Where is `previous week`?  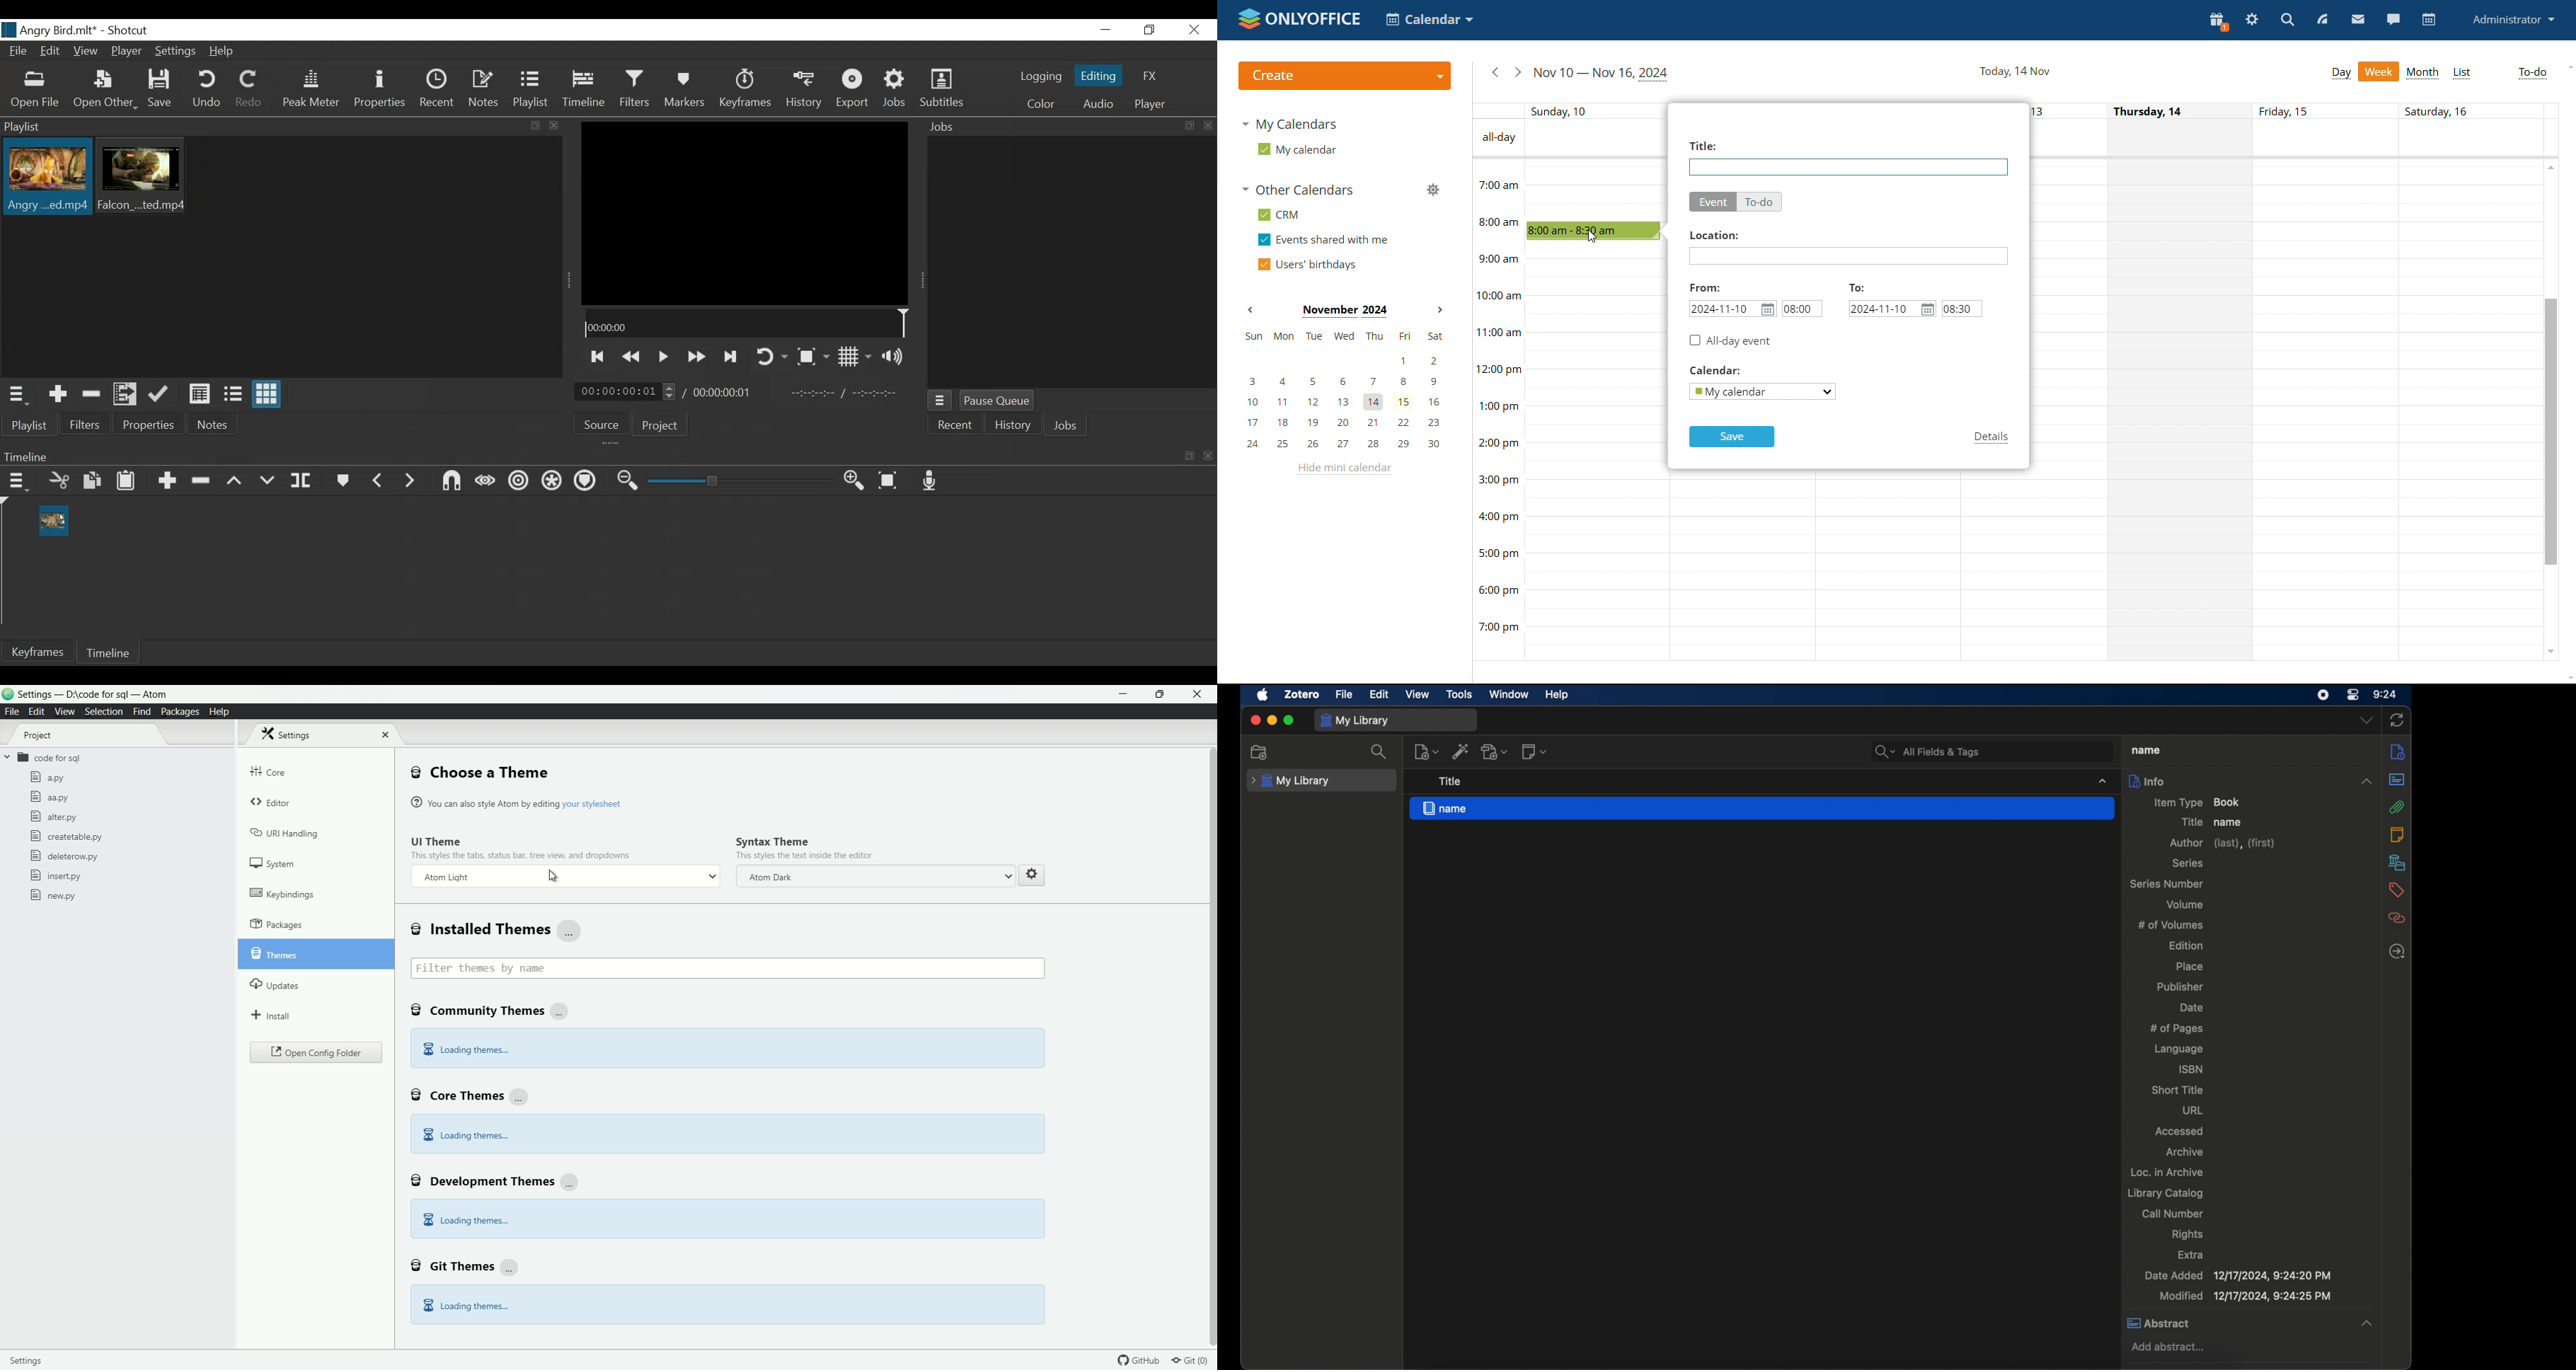 previous week is located at coordinates (1493, 73).